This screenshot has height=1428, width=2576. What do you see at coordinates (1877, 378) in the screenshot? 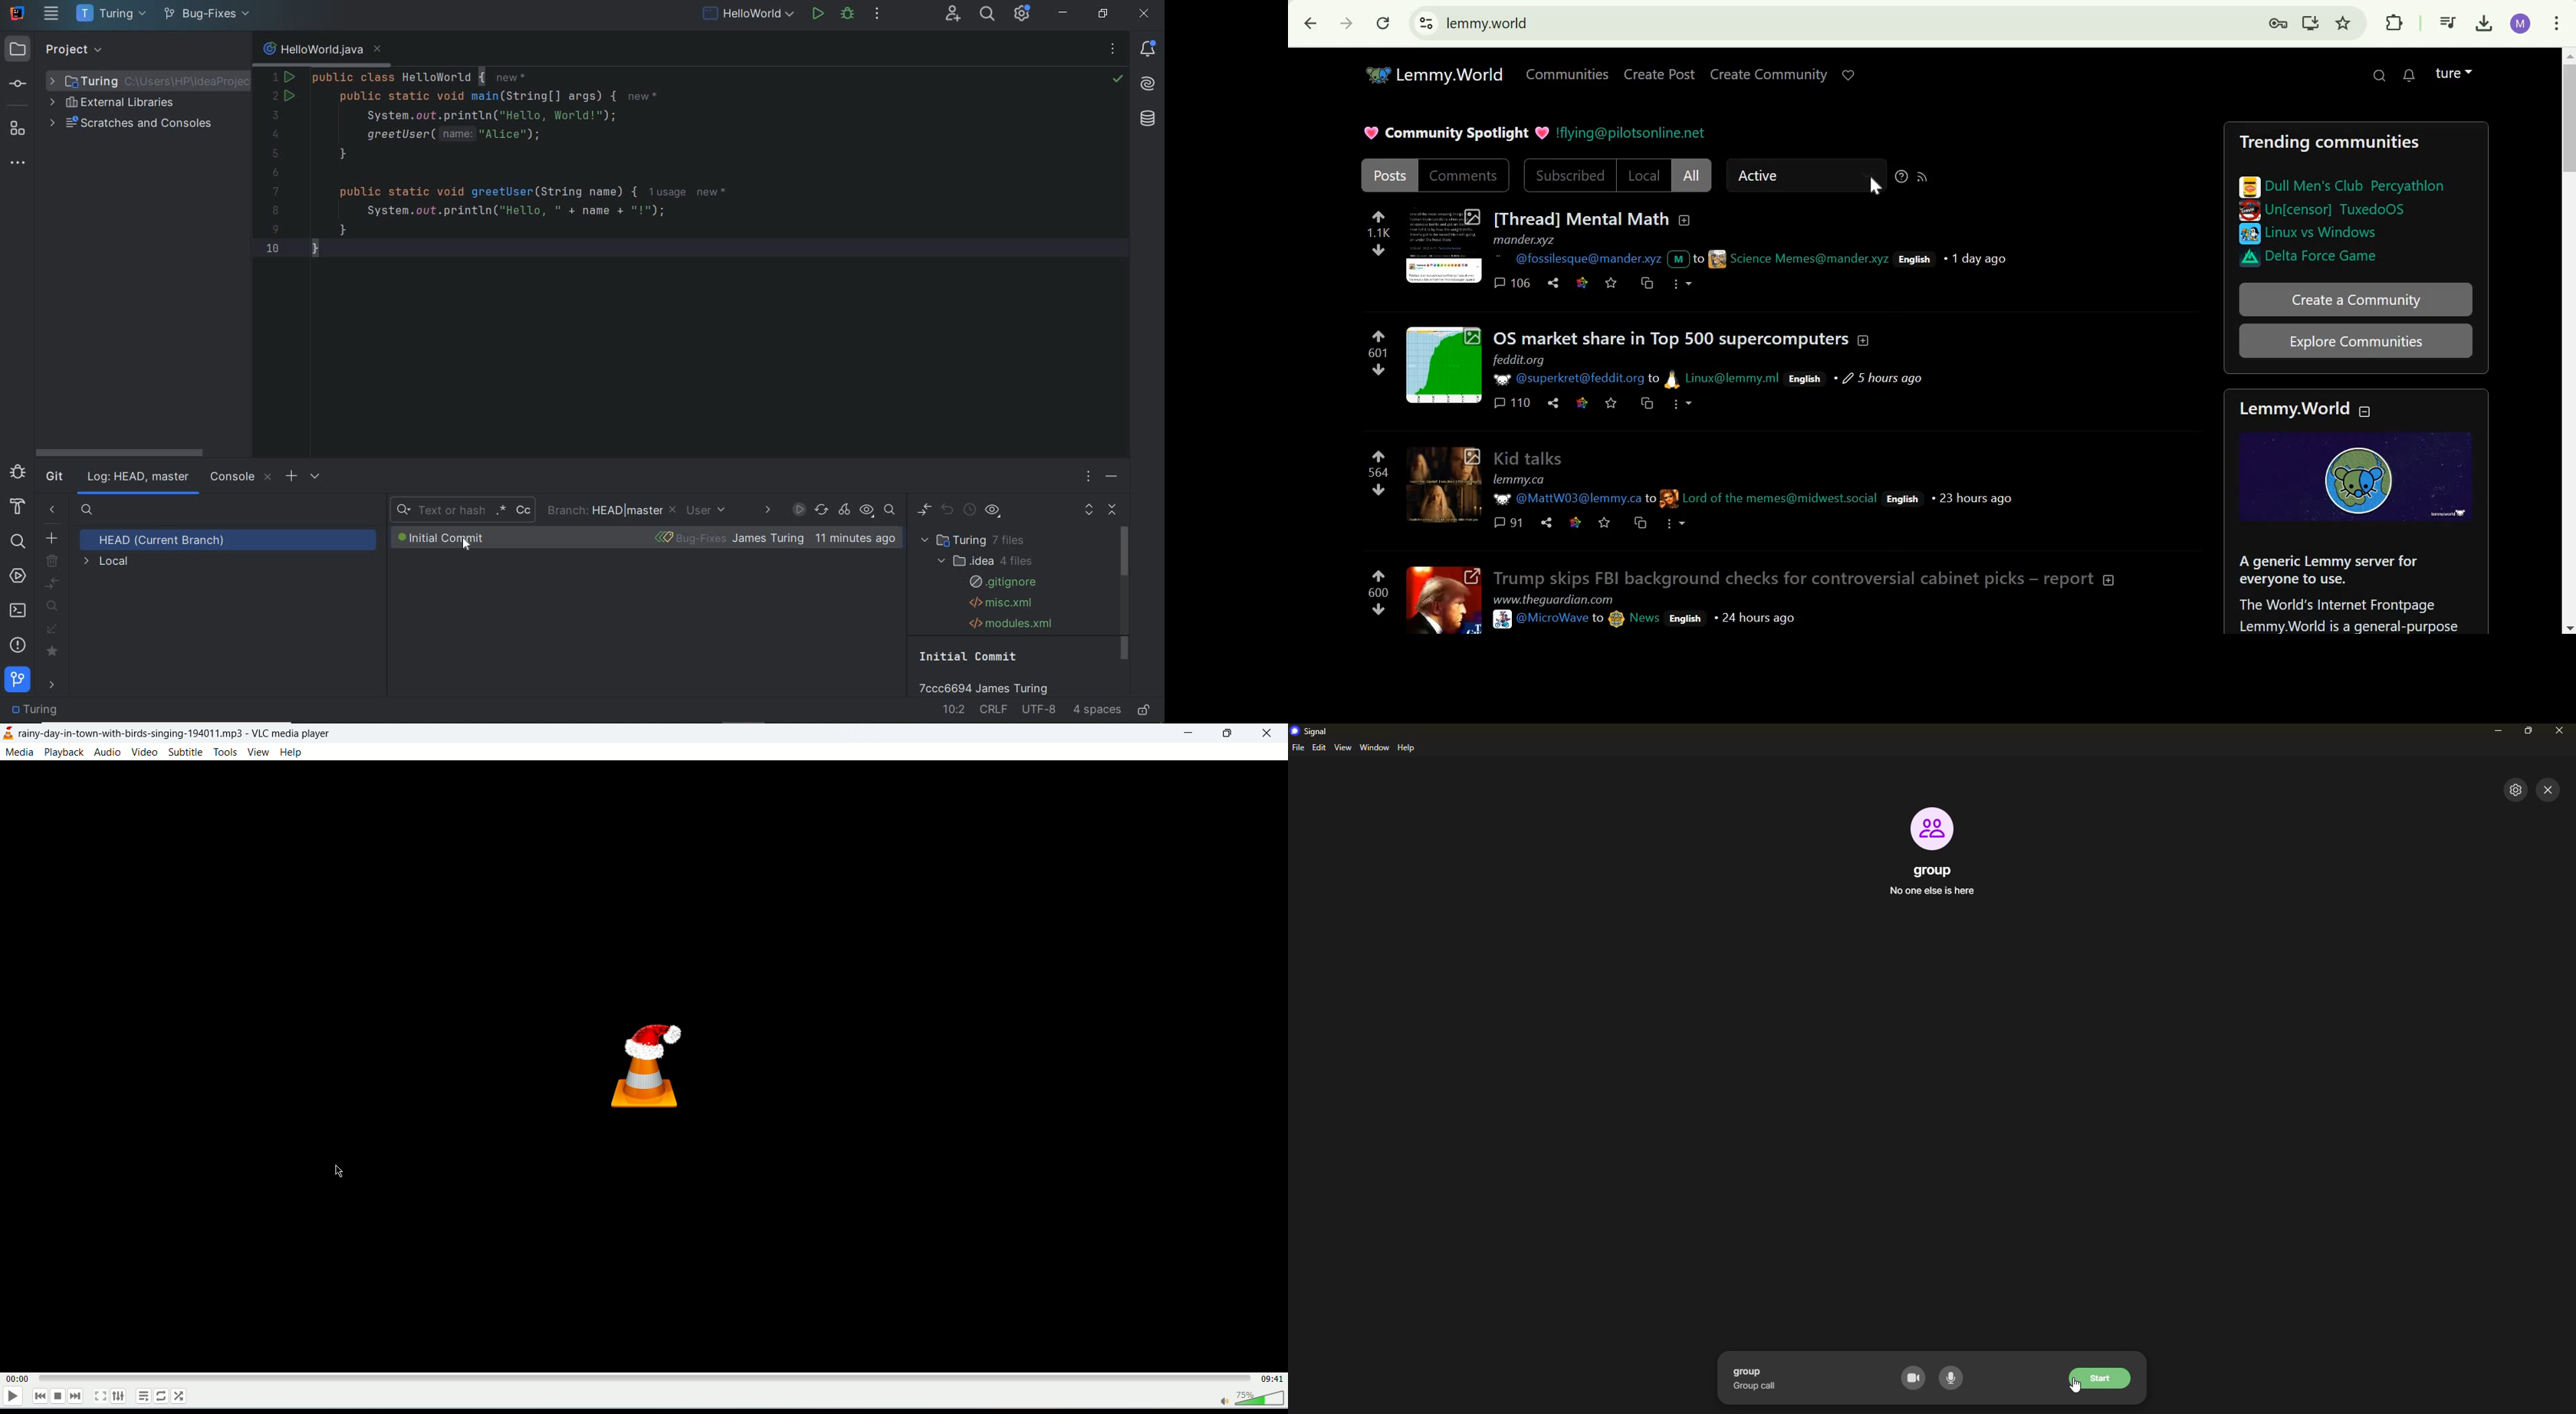
I see `5 hours ago` at bounding box center [1877, 378].